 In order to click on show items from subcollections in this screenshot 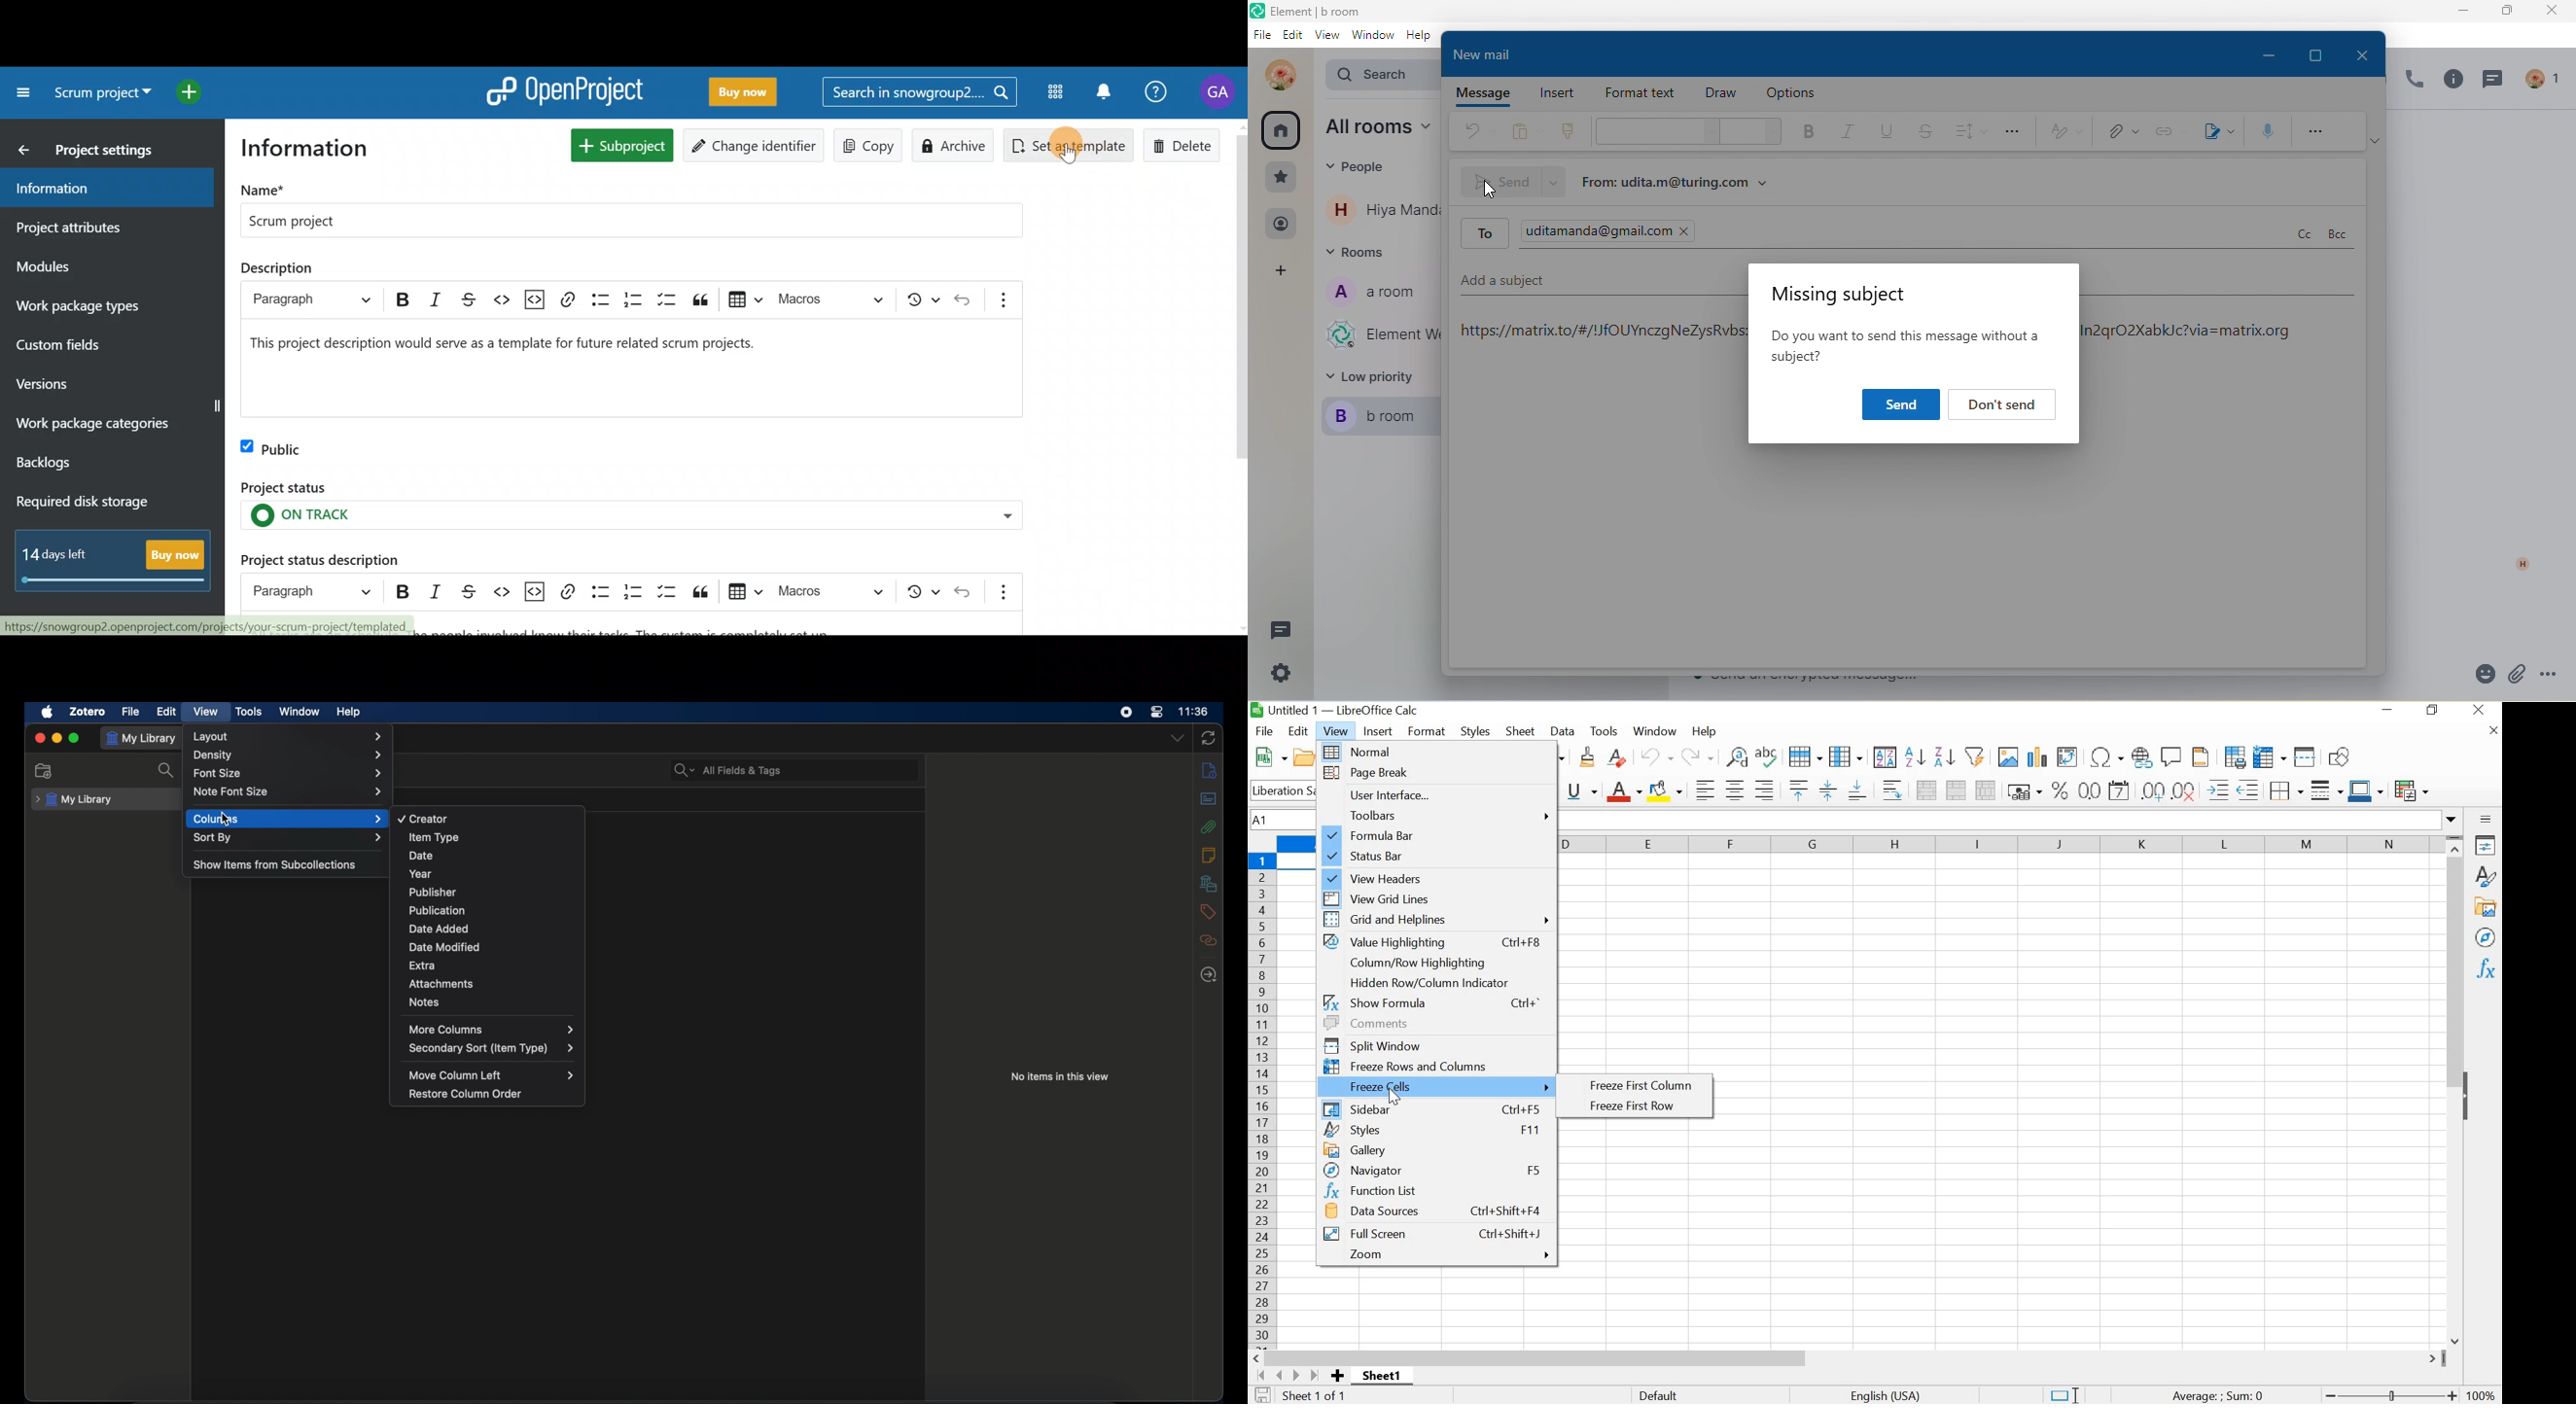, I will do `click(276, 864)`.